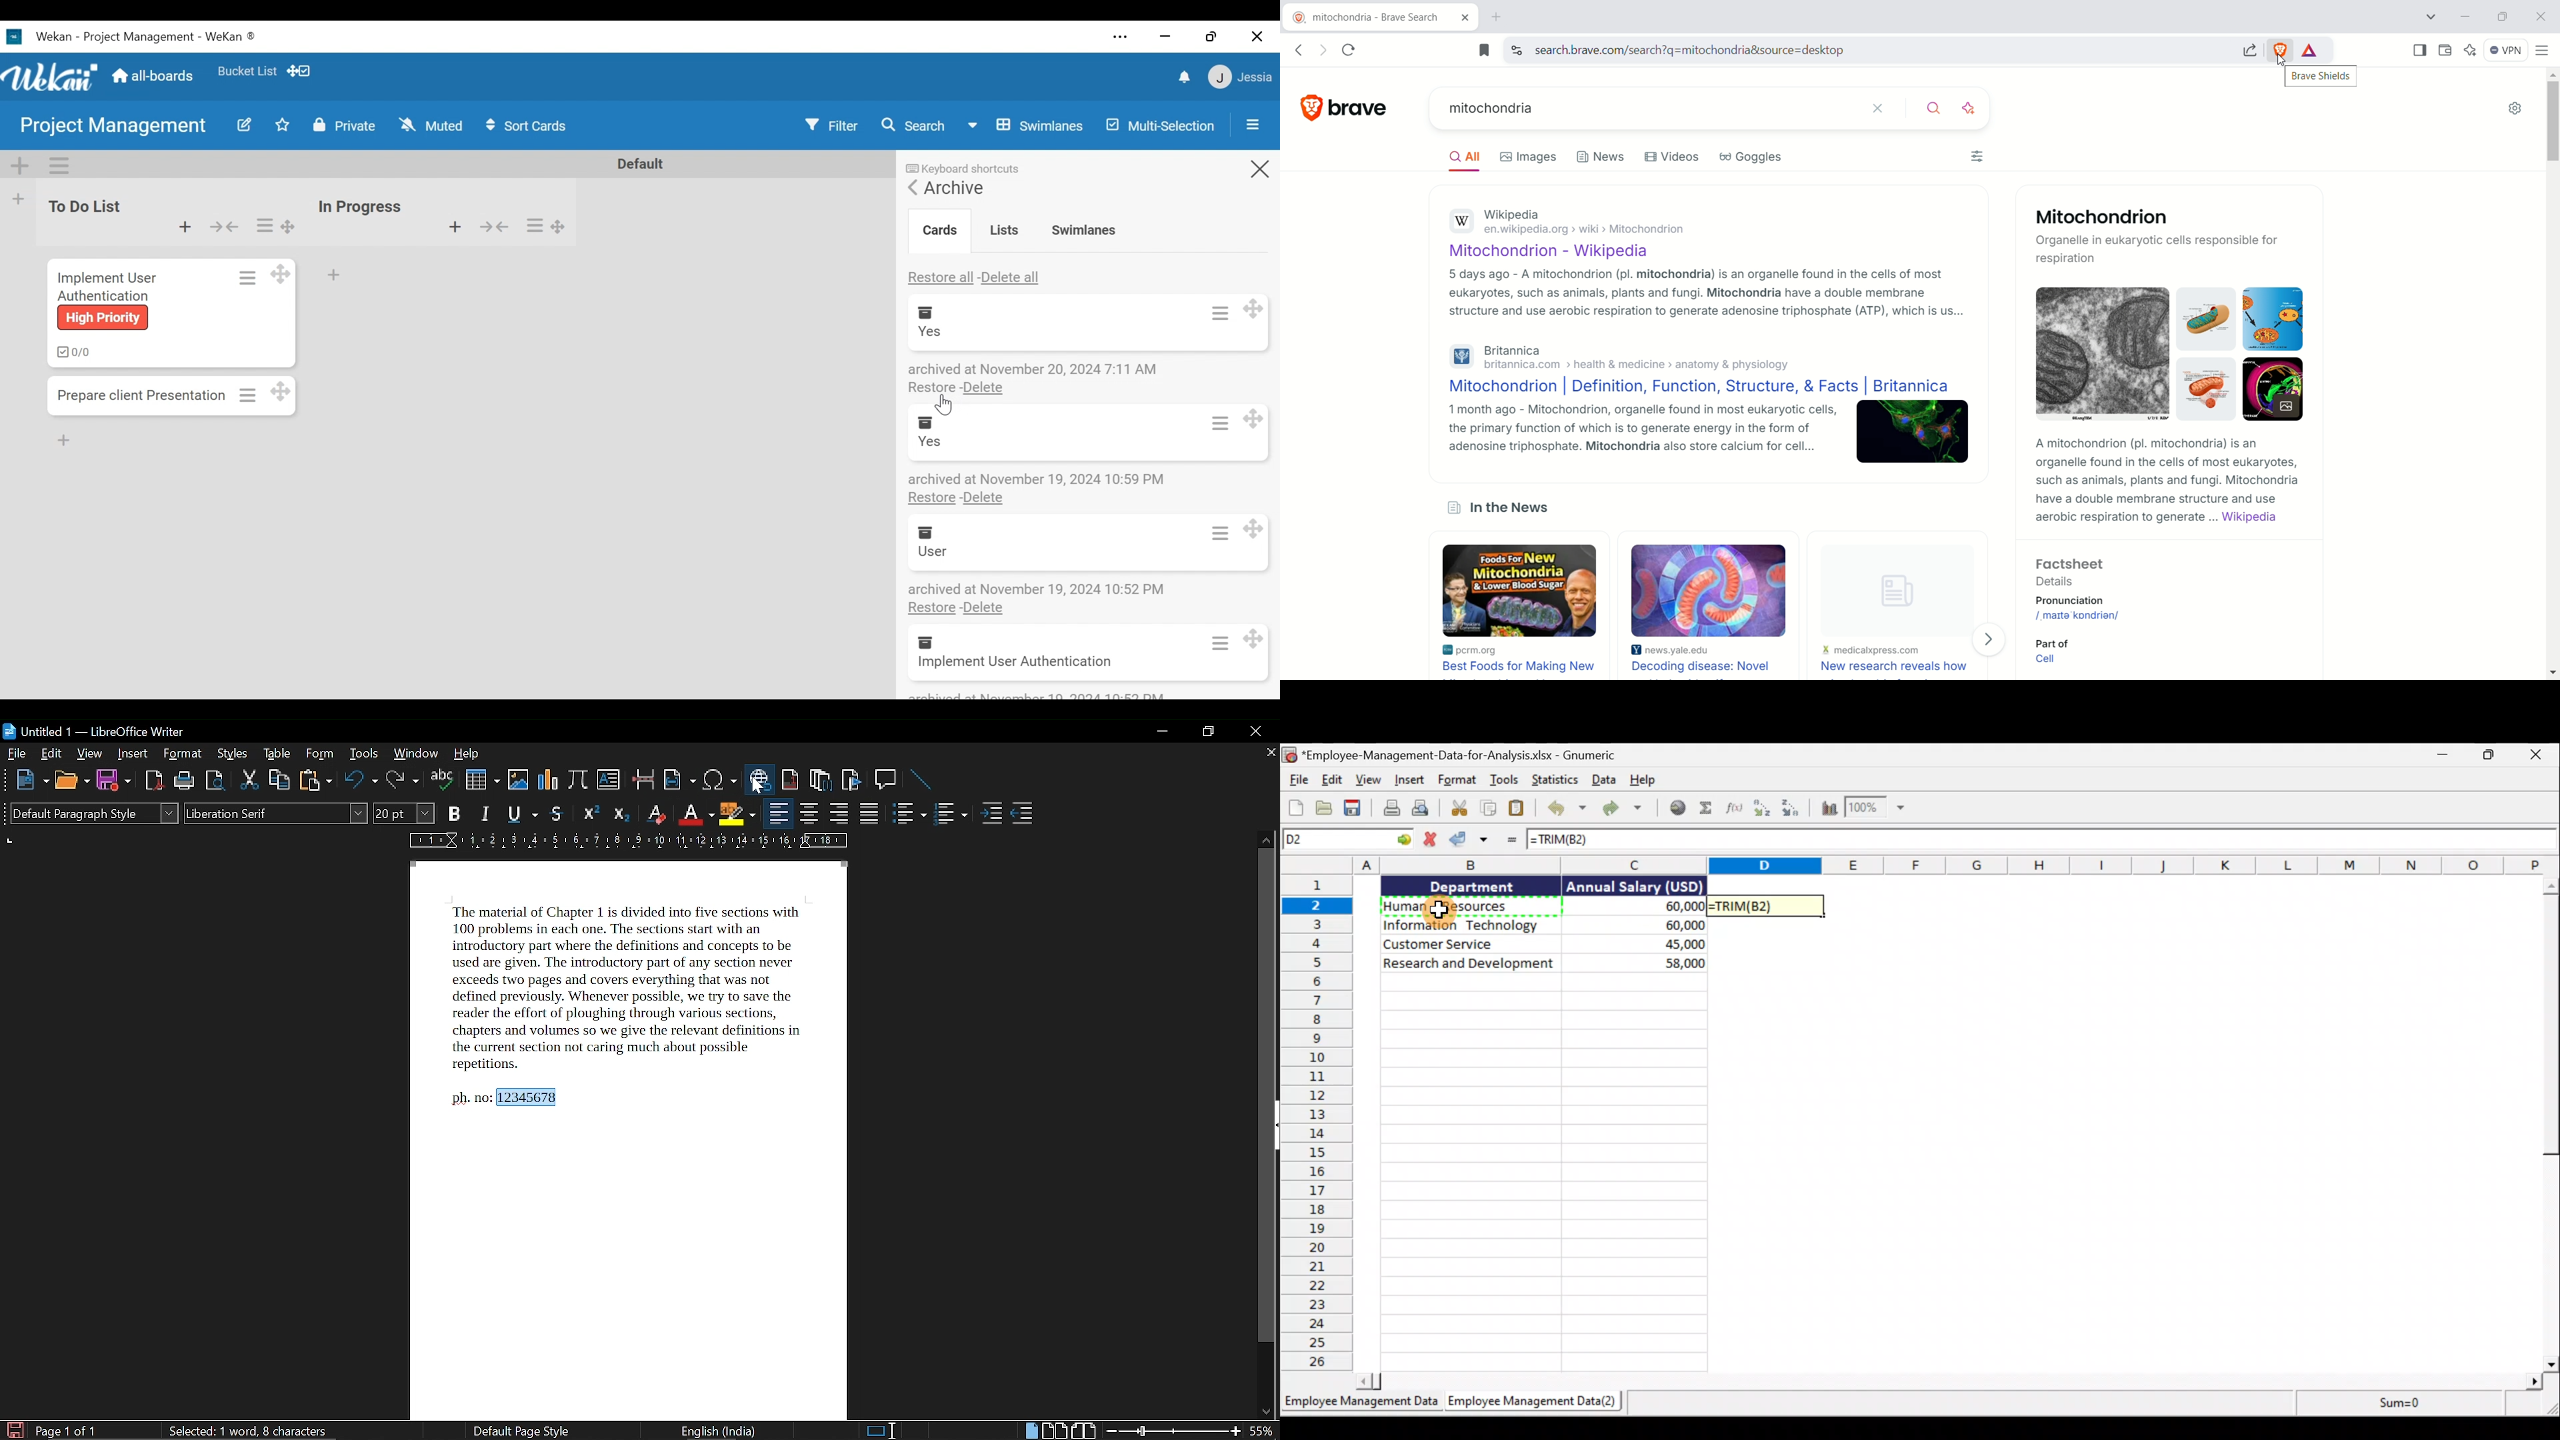 The width and height of the screenshot is (2576, 1456). What do you see at coordinates (185, 227) in the screenshot?
I see `Add Card to top of the list` at bounding box center [185, 227].